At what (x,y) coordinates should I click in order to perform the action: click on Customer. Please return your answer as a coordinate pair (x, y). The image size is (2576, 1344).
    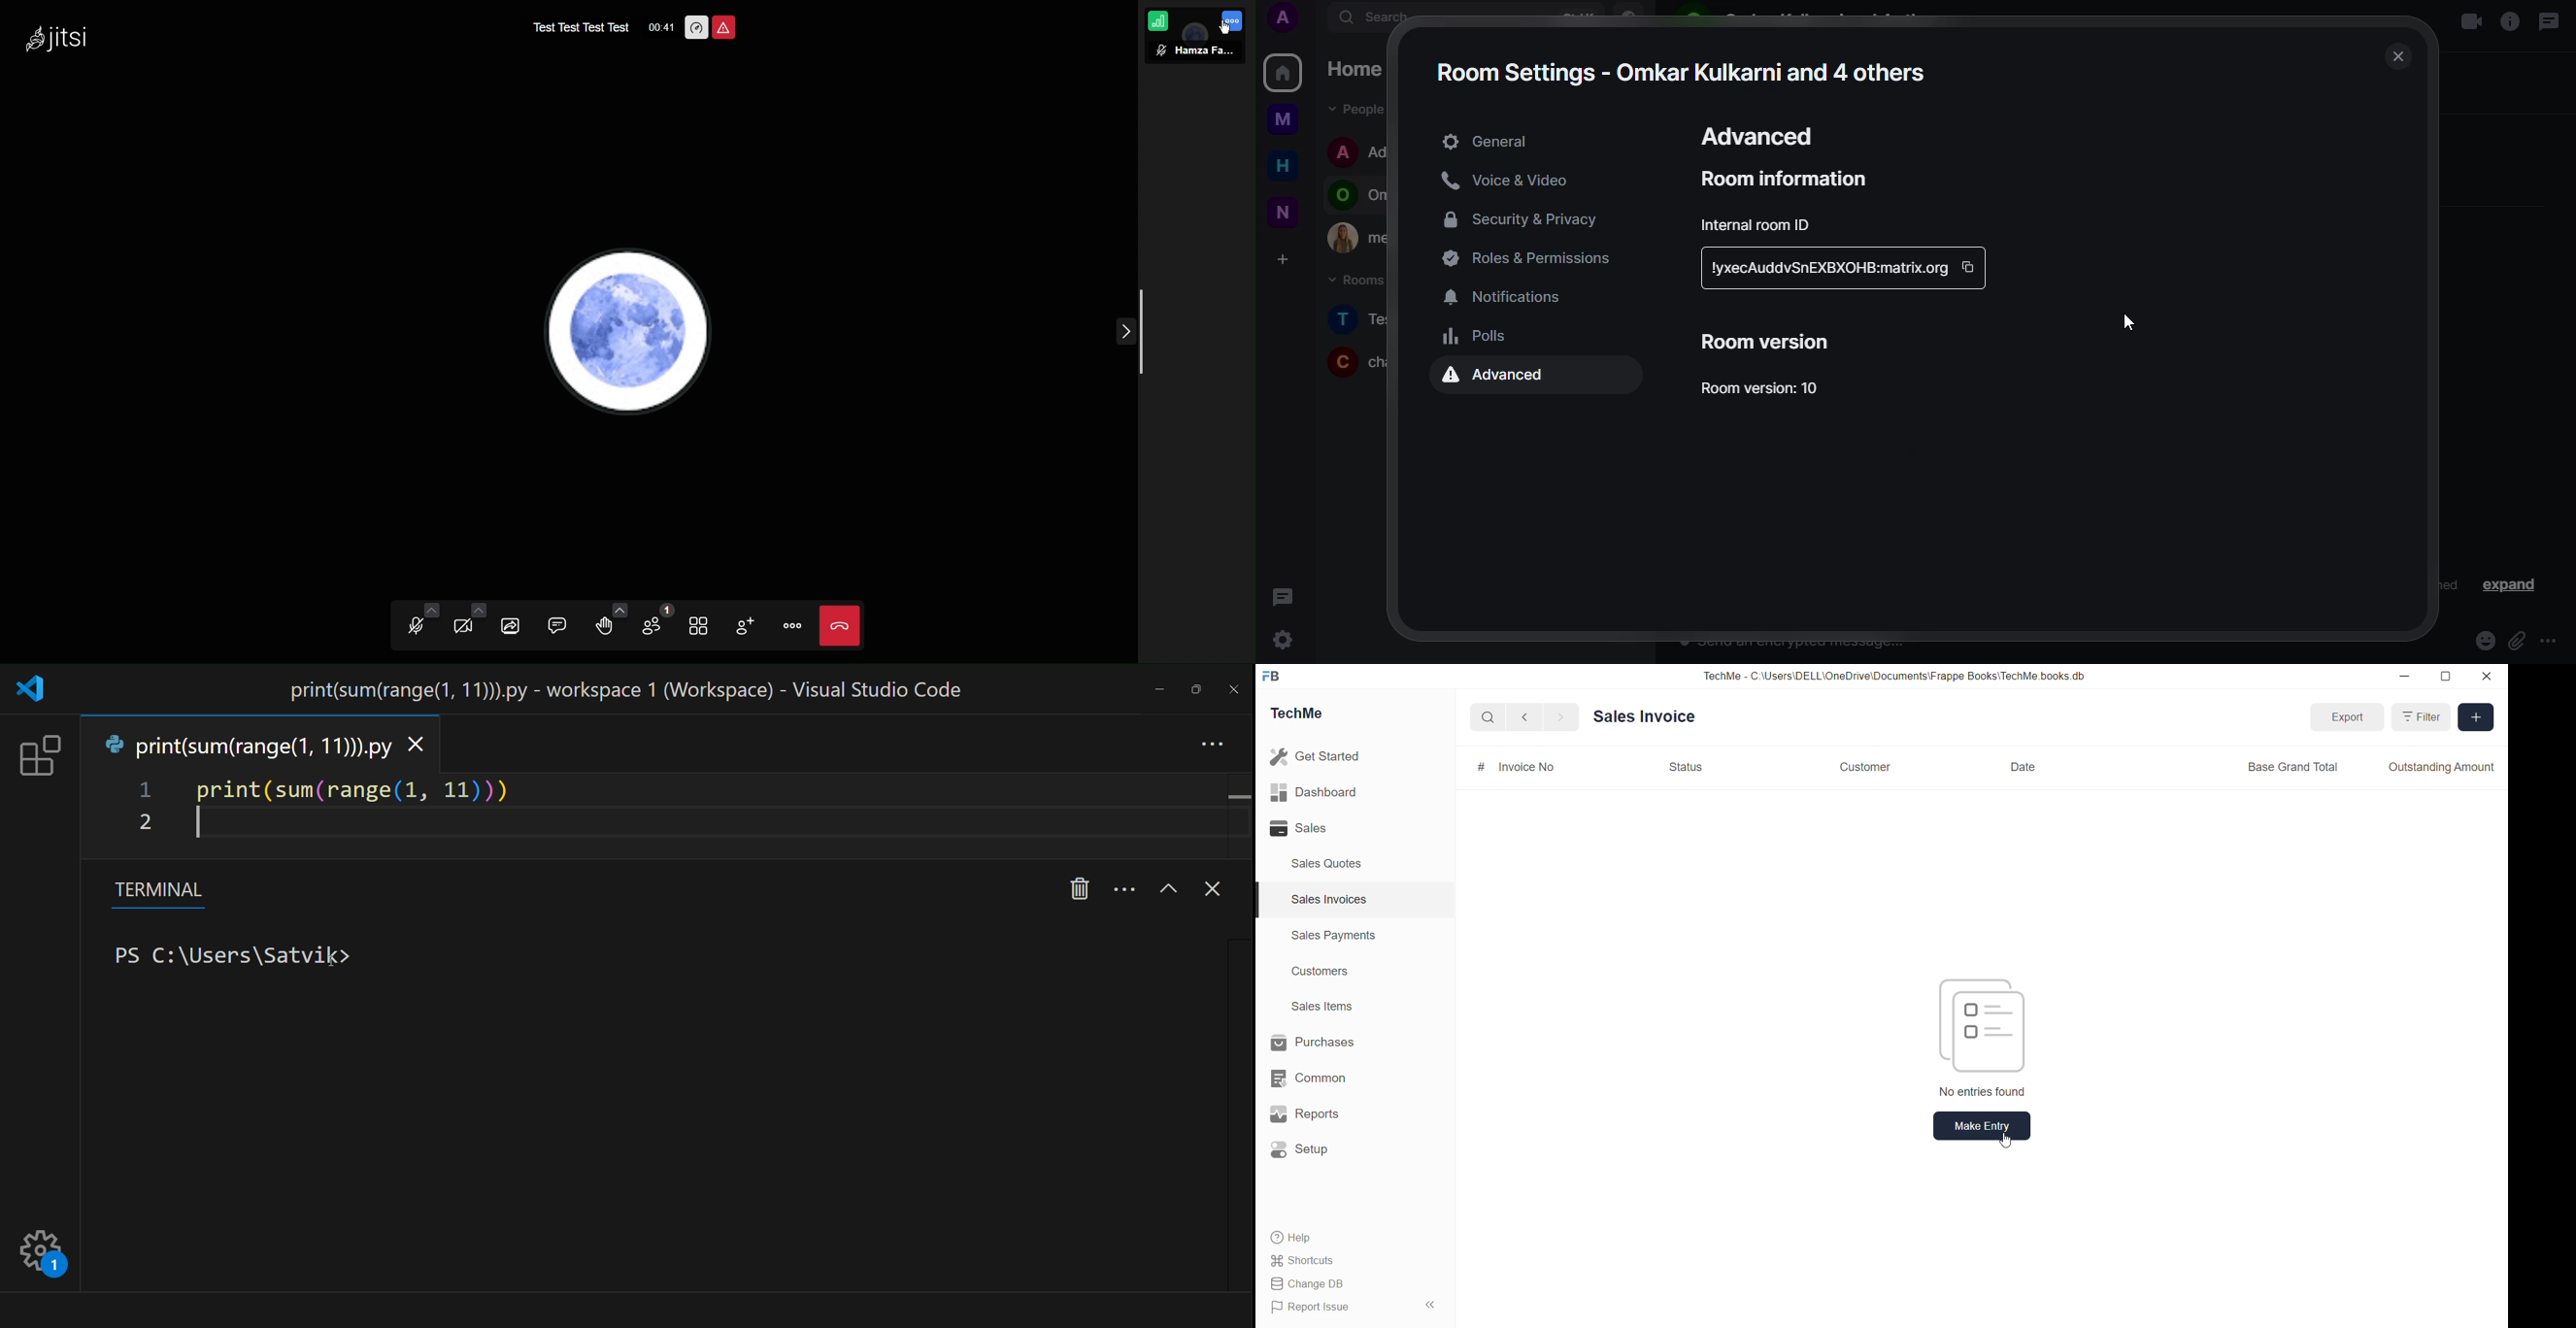
    Looking at the image, I should click on (1867, 767).